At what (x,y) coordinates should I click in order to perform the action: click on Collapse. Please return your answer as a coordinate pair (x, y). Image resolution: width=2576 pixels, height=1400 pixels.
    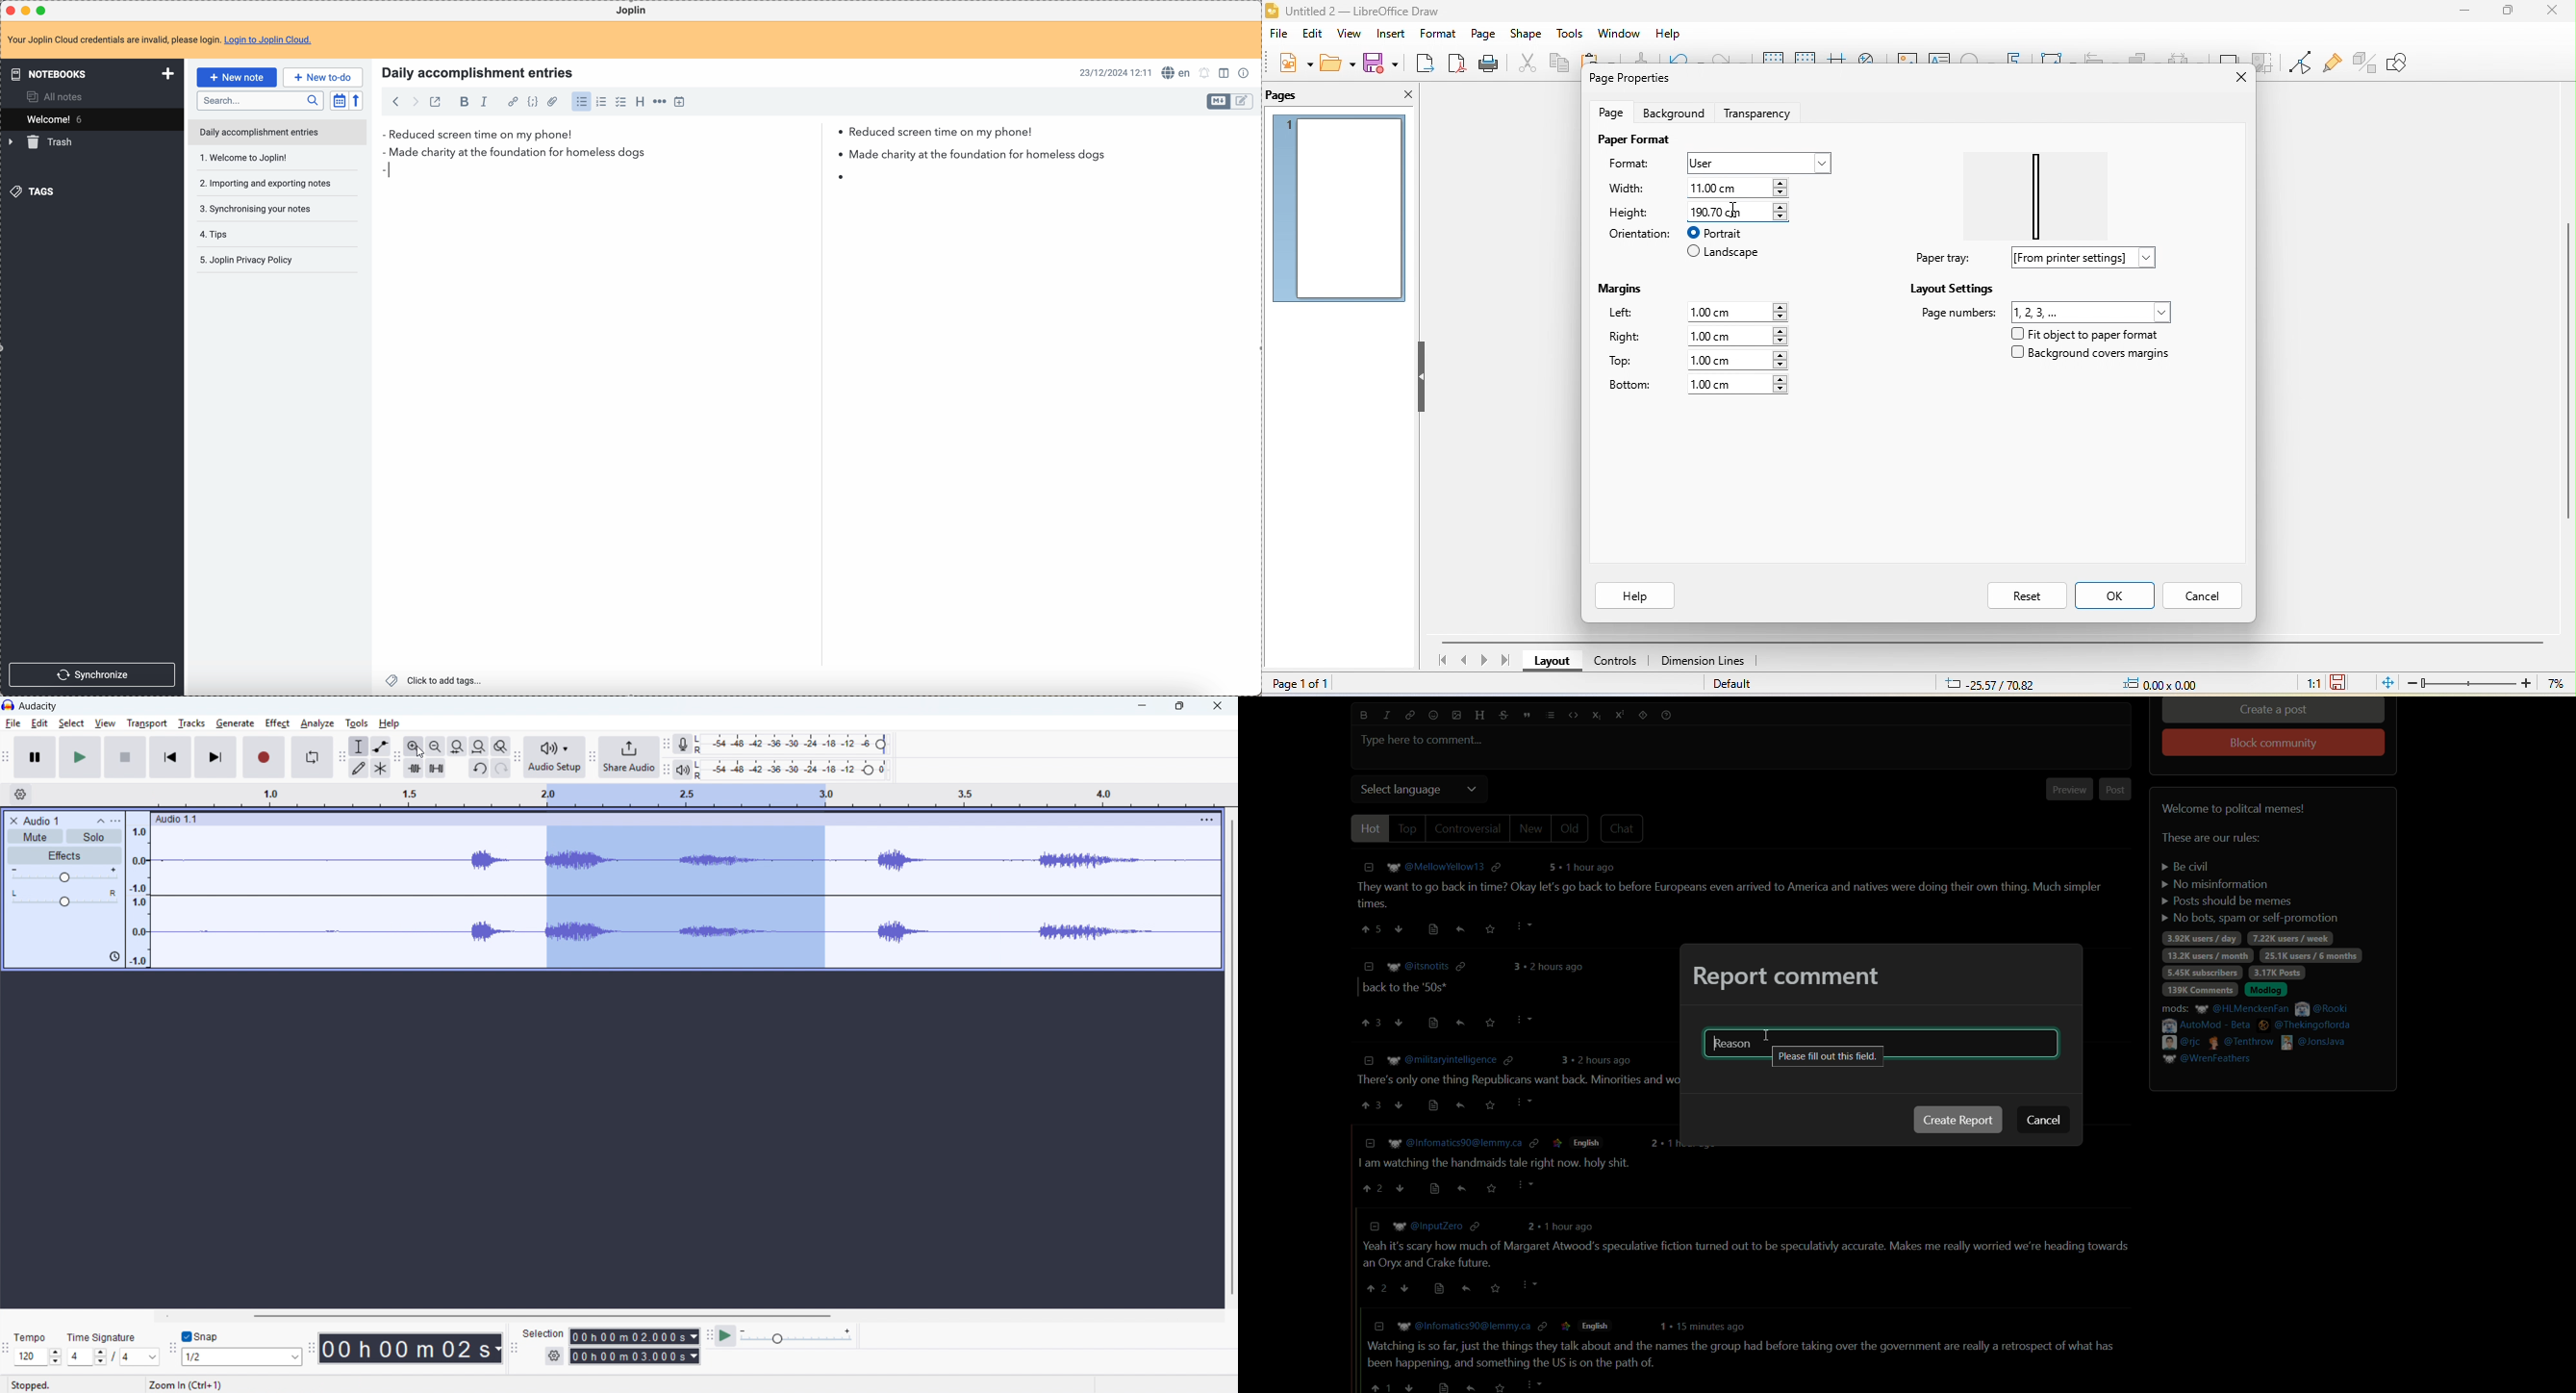
    Looking at the image, I should click on (101, 820).